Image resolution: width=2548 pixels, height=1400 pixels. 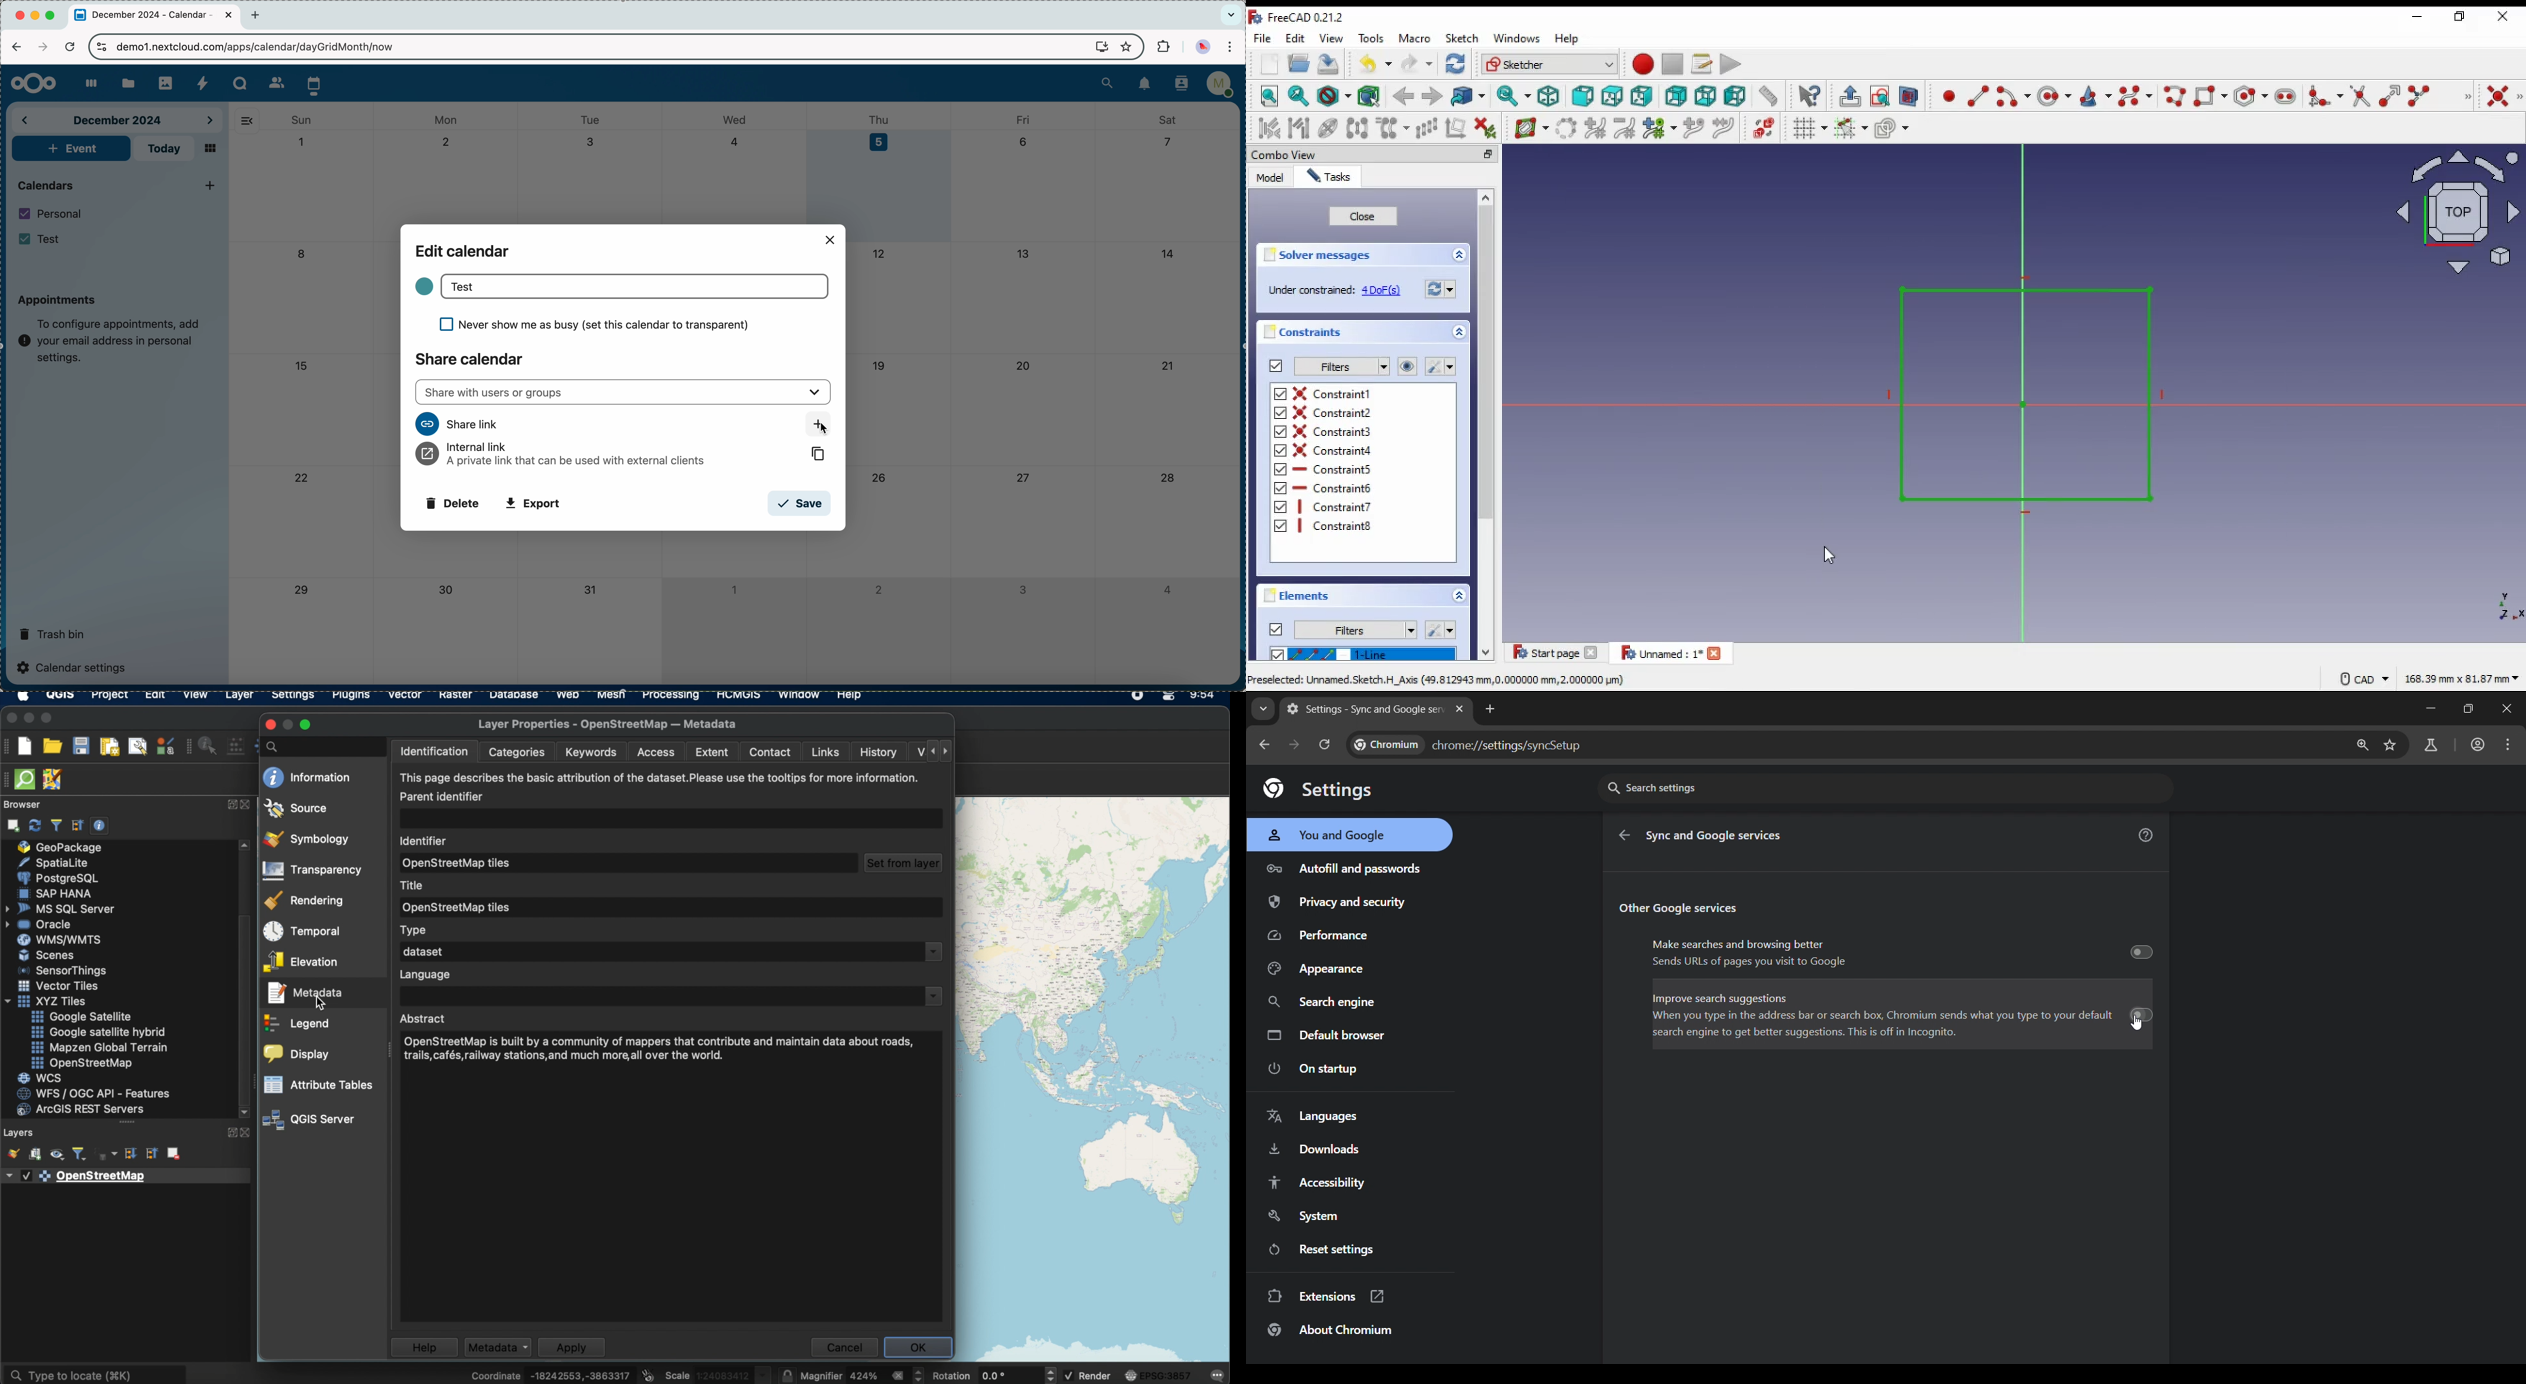 I want to click on delete, so click(x=451, y=503).